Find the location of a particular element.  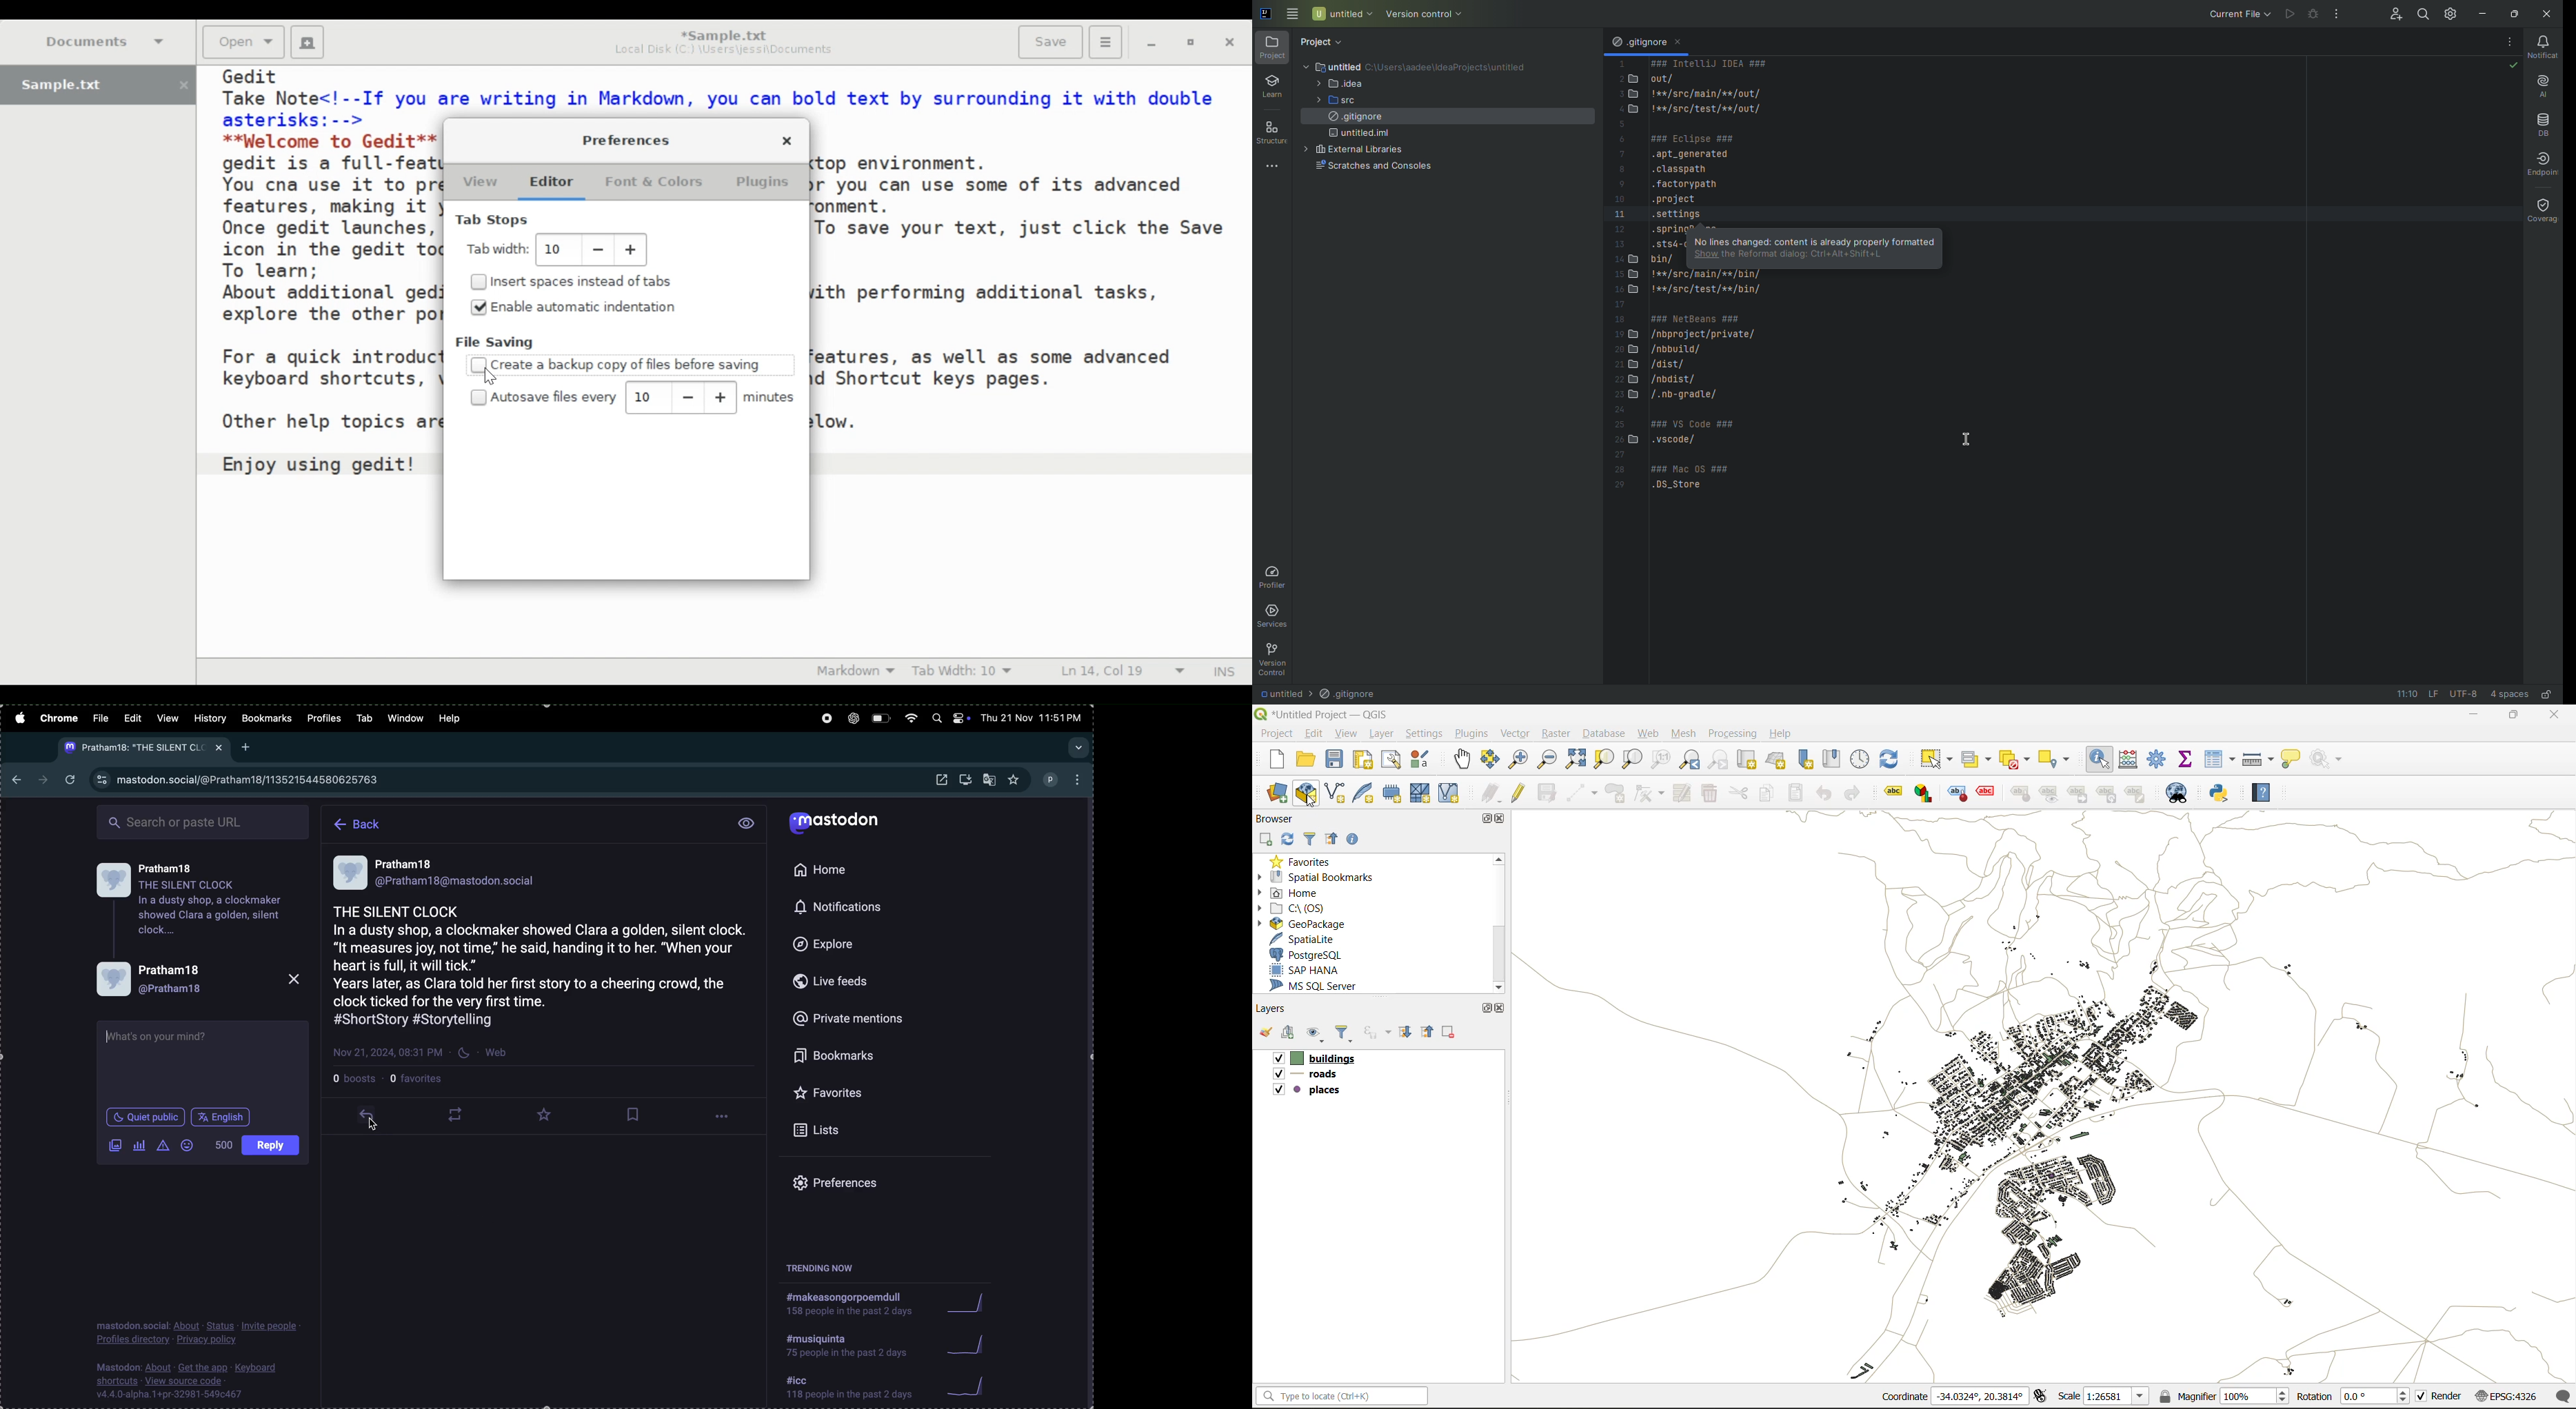

temporary scratch layer is located at coordinates (1393, 794).